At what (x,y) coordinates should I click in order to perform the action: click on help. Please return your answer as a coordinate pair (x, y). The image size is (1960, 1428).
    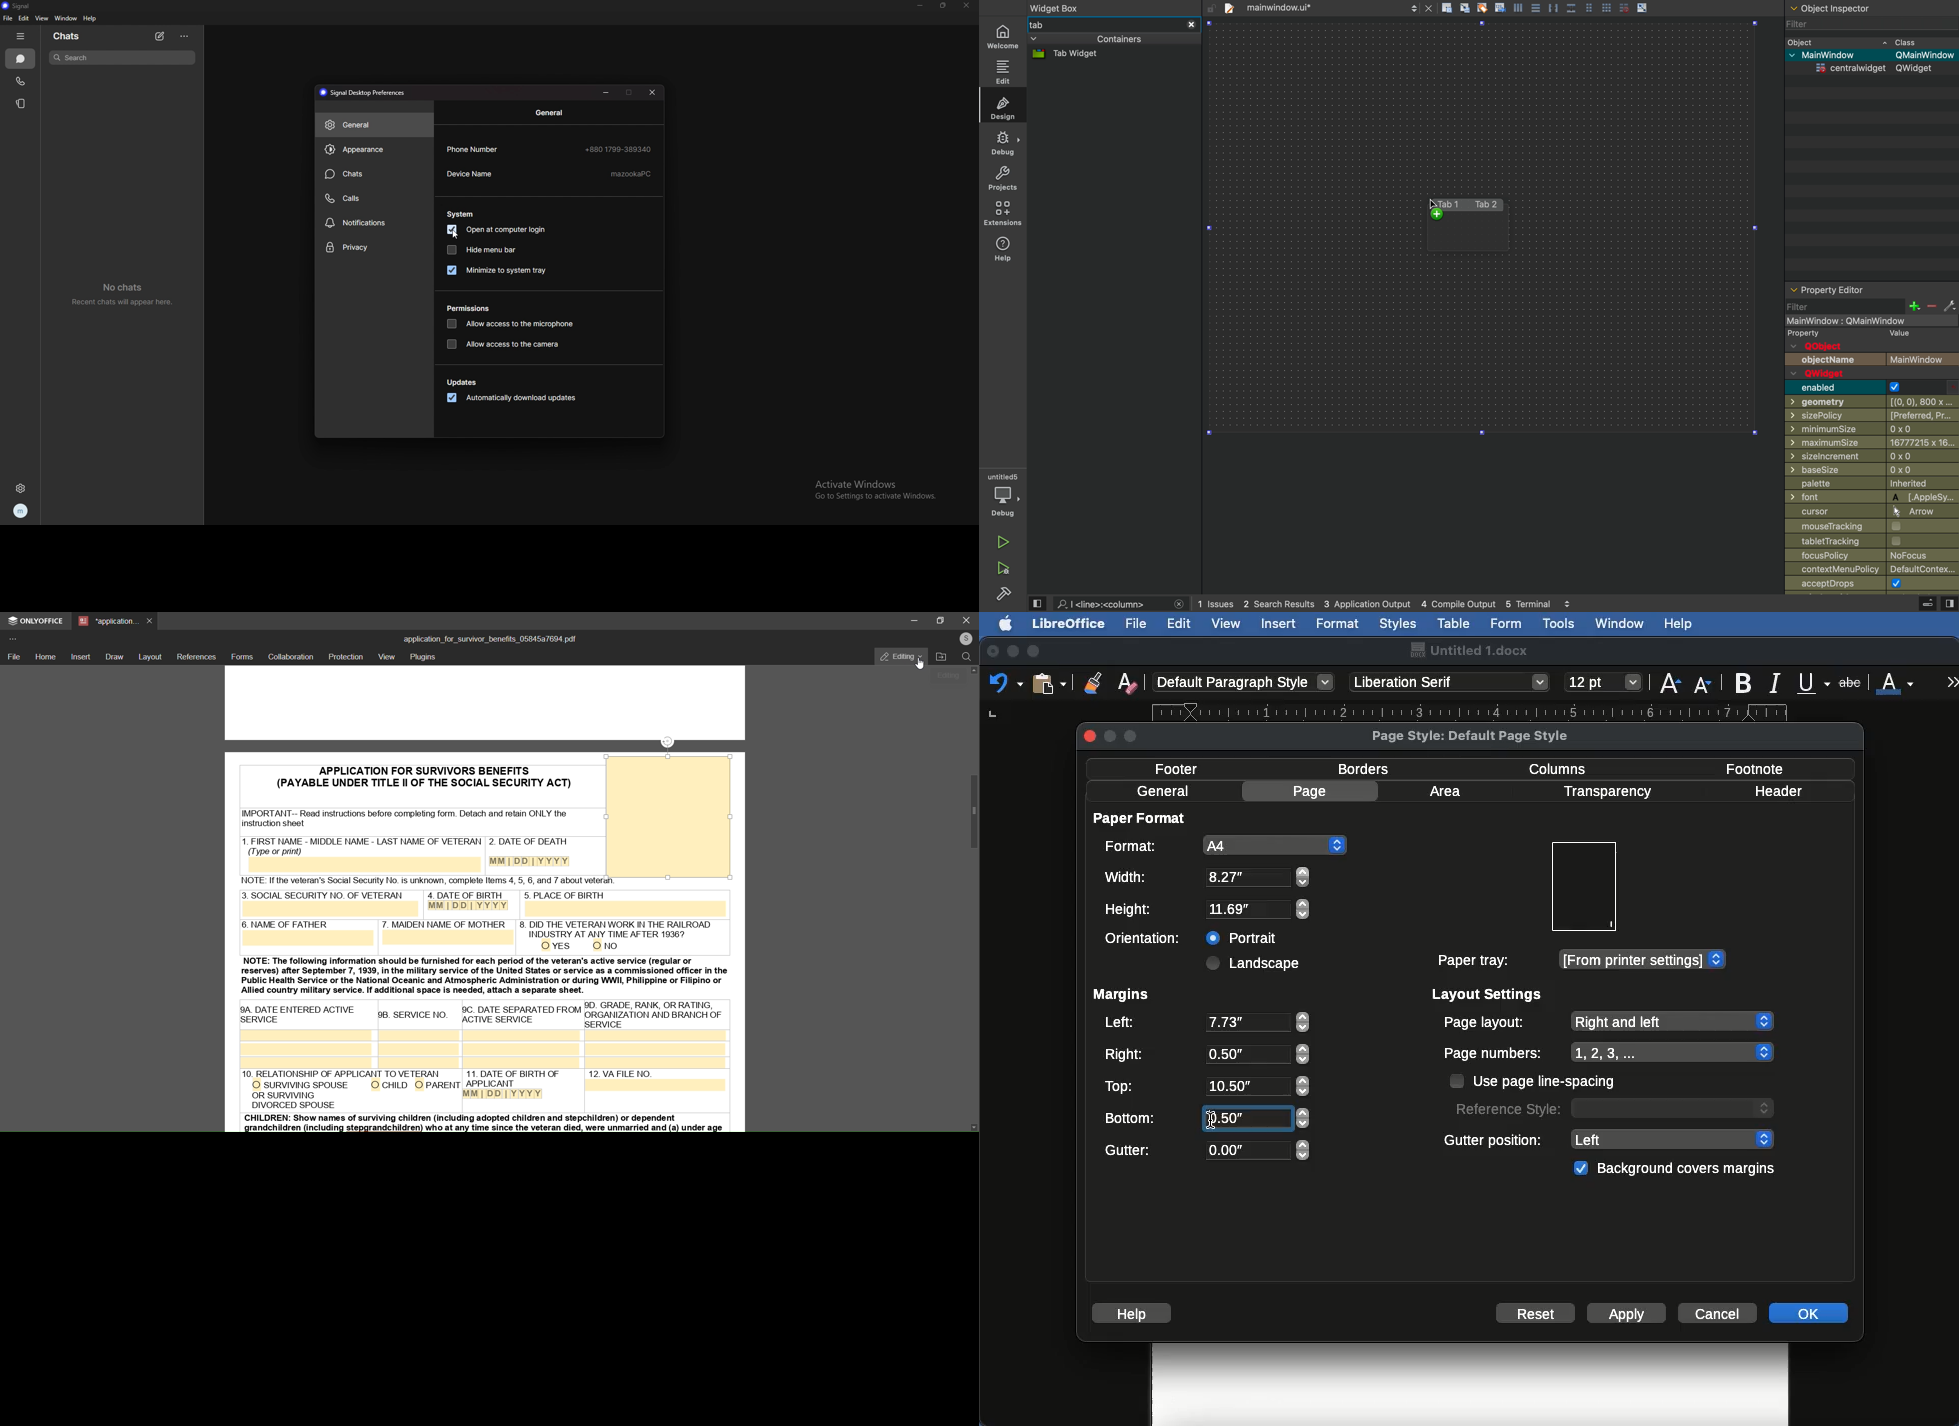
    Looking at the image, I should click on (90, 18).